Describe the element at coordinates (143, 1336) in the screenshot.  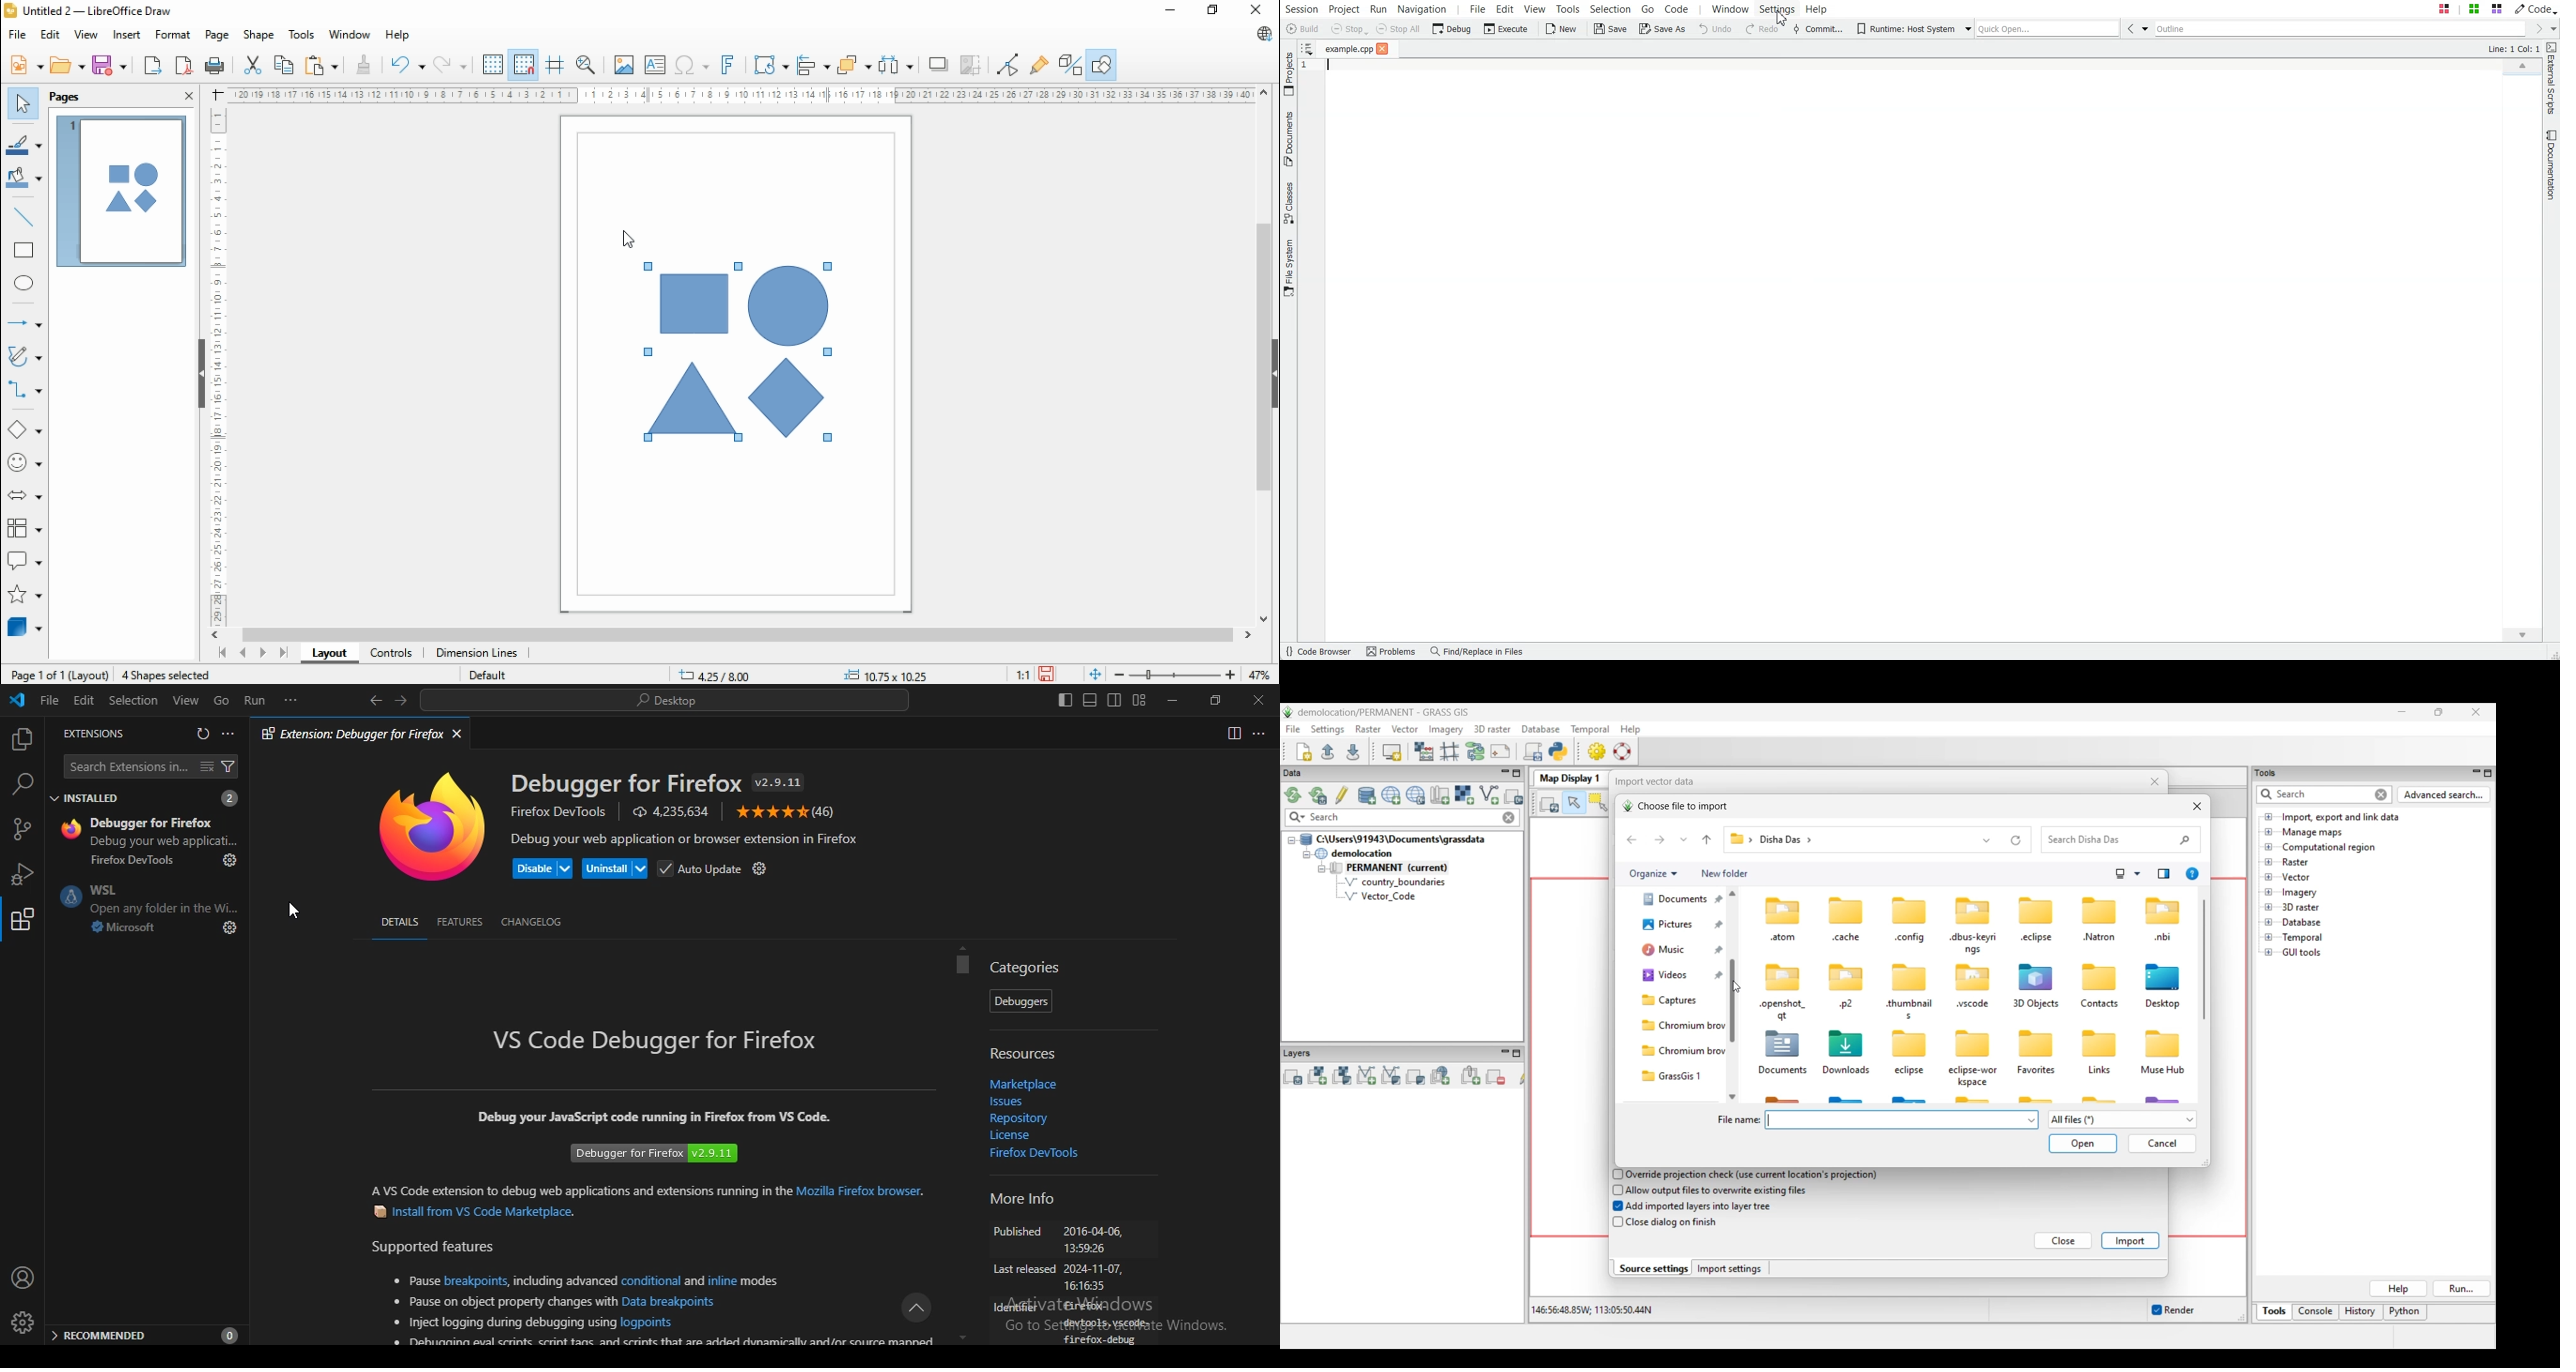
I see `recommended` at that location.